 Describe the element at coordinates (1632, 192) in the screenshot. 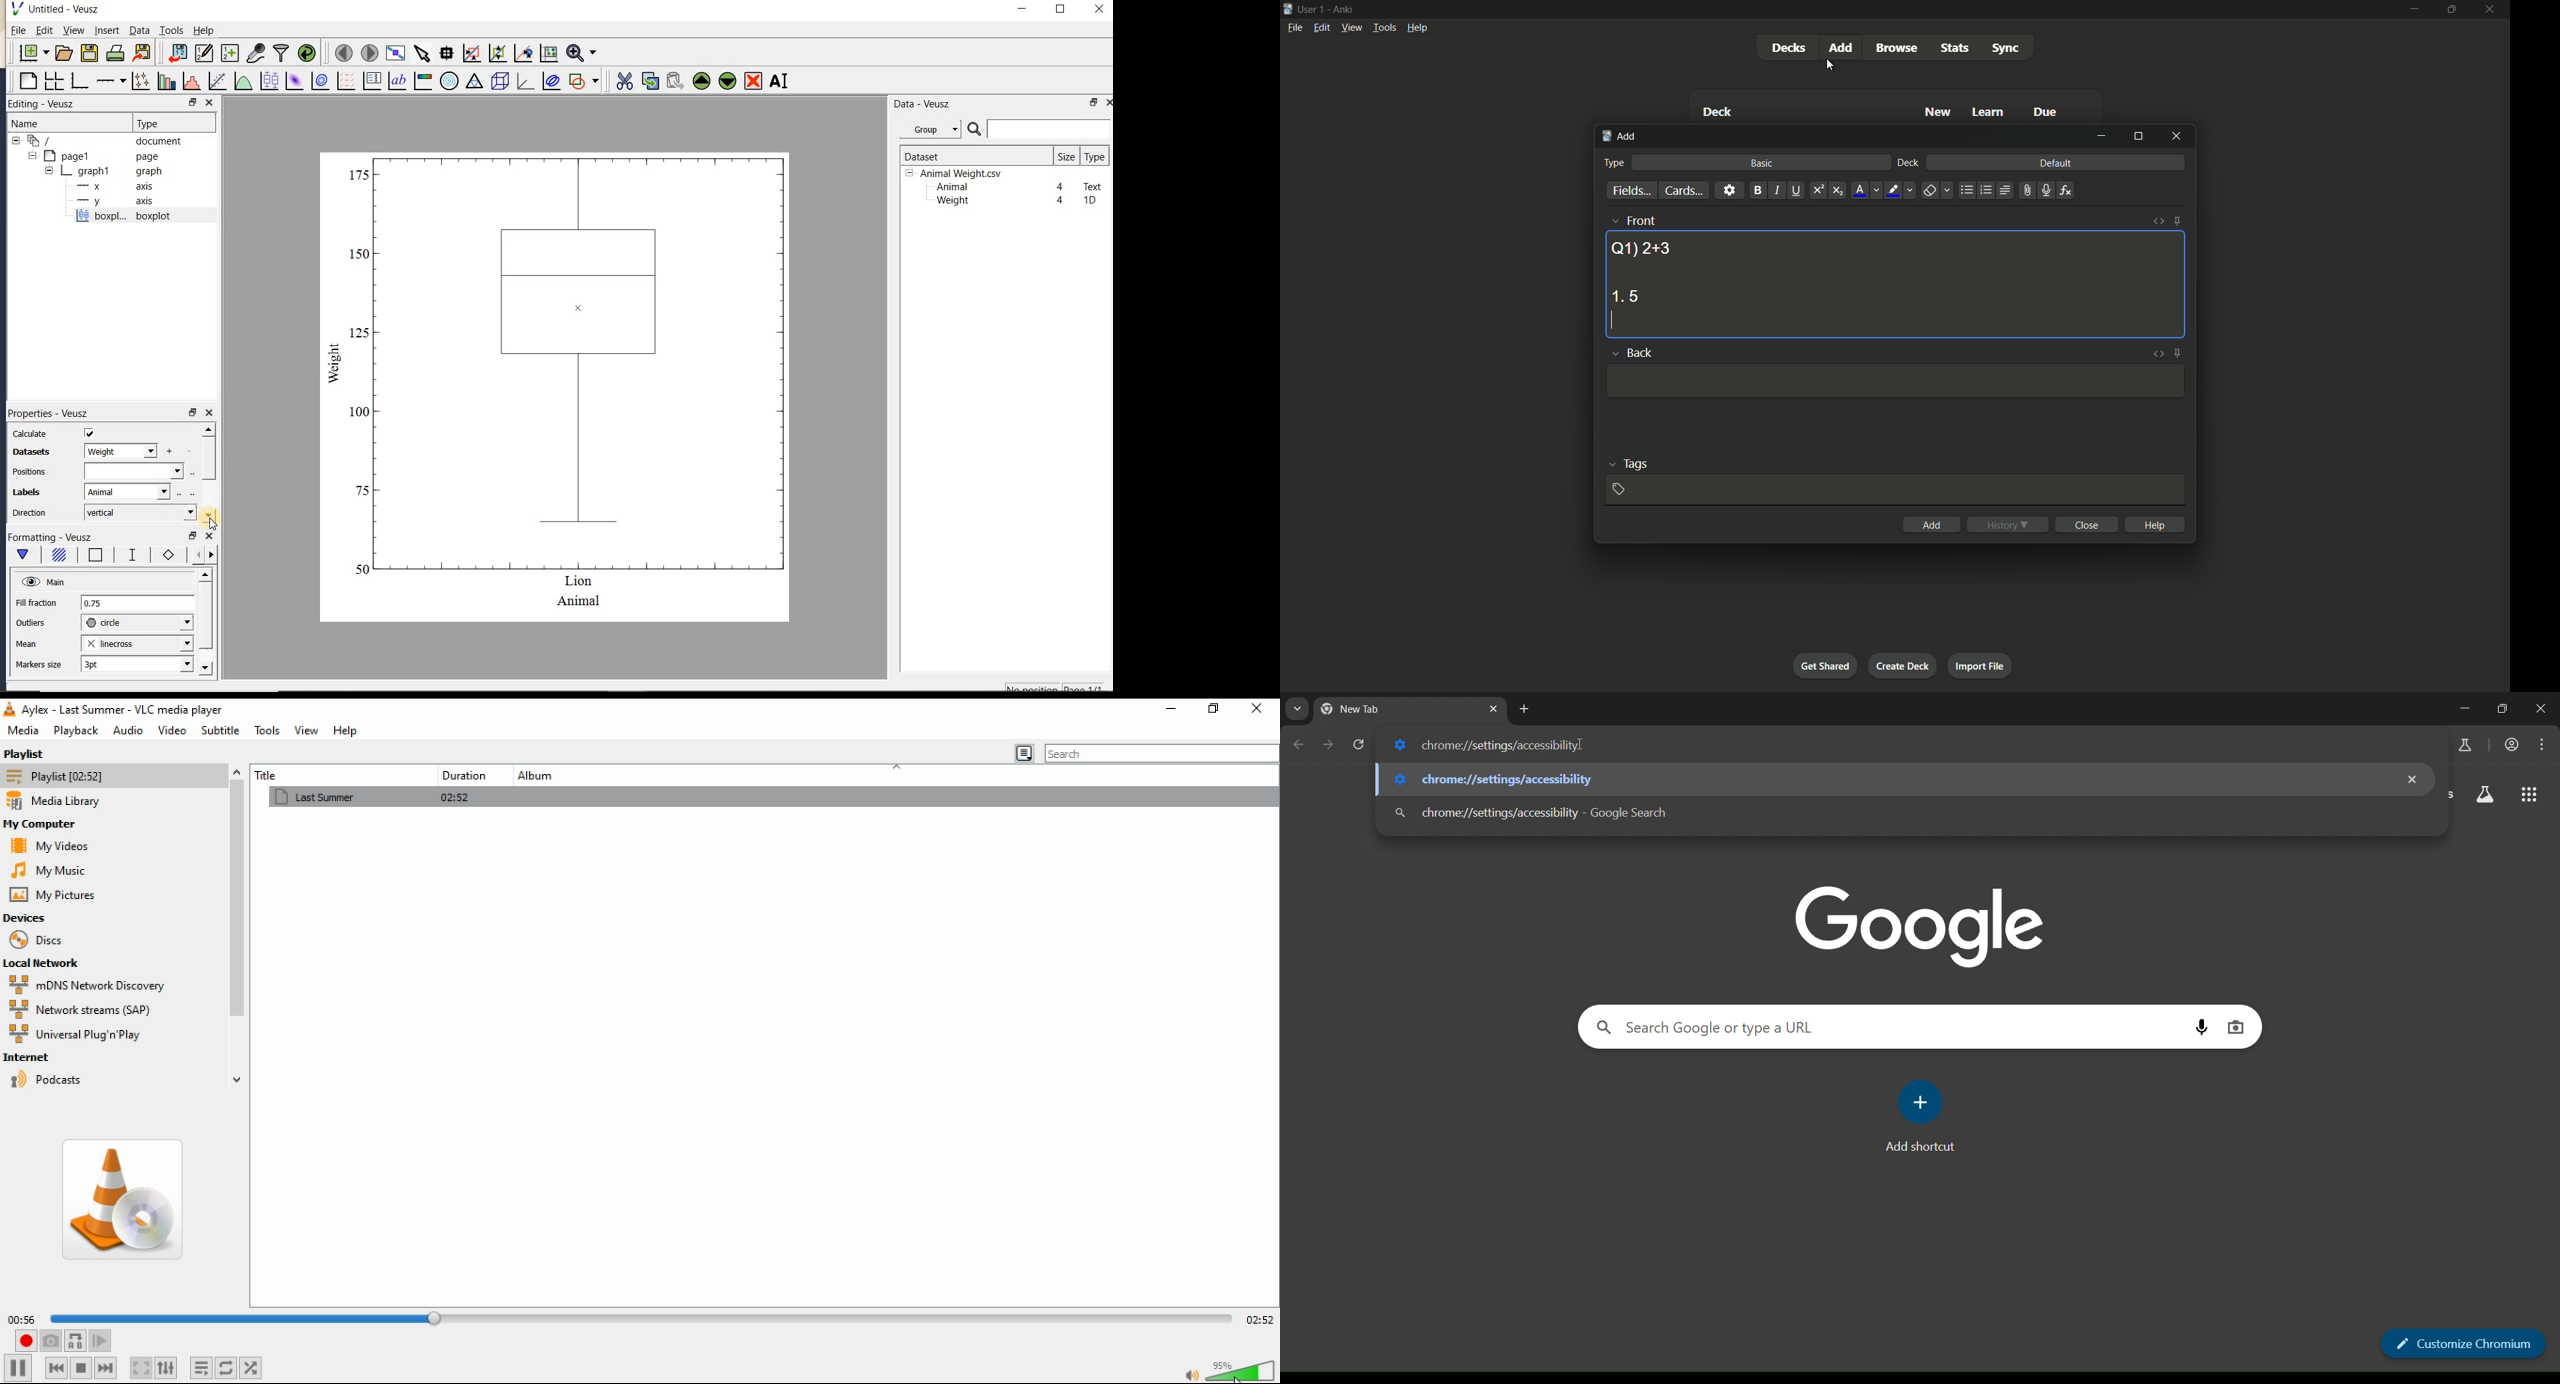

I see `fields` at that location.